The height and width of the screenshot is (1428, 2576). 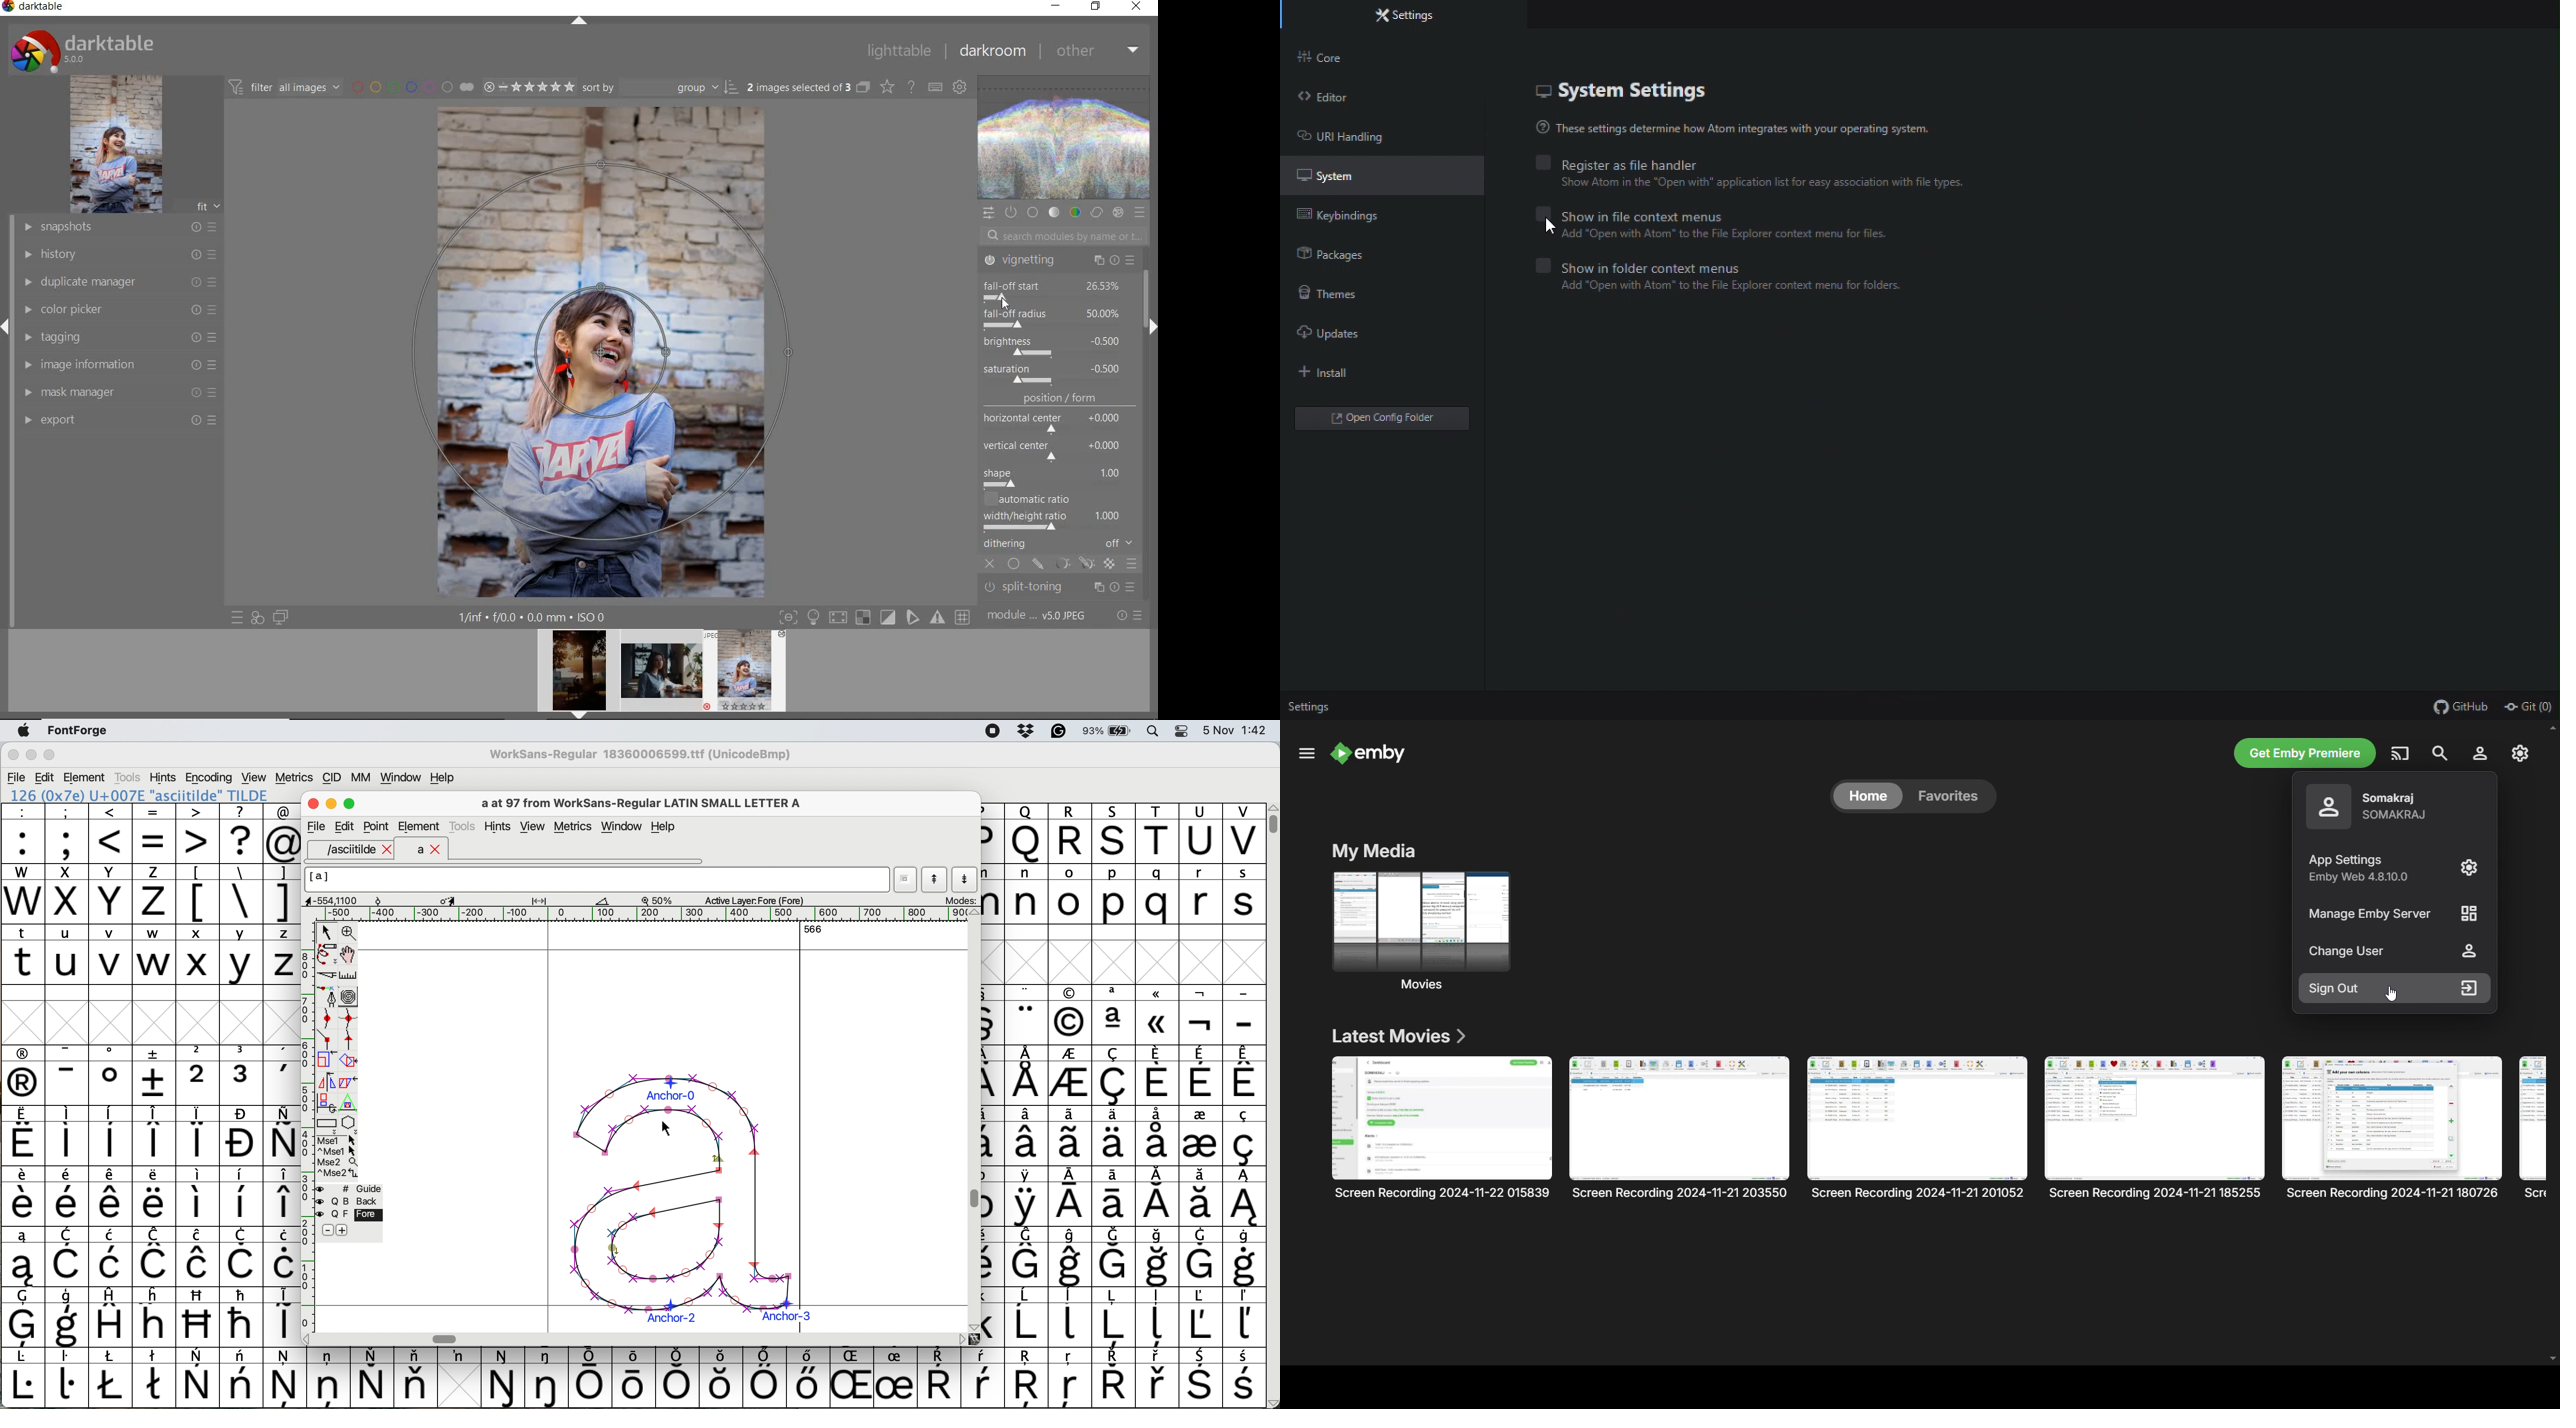 I want to click on symbol, so click(x=155, y=1136).